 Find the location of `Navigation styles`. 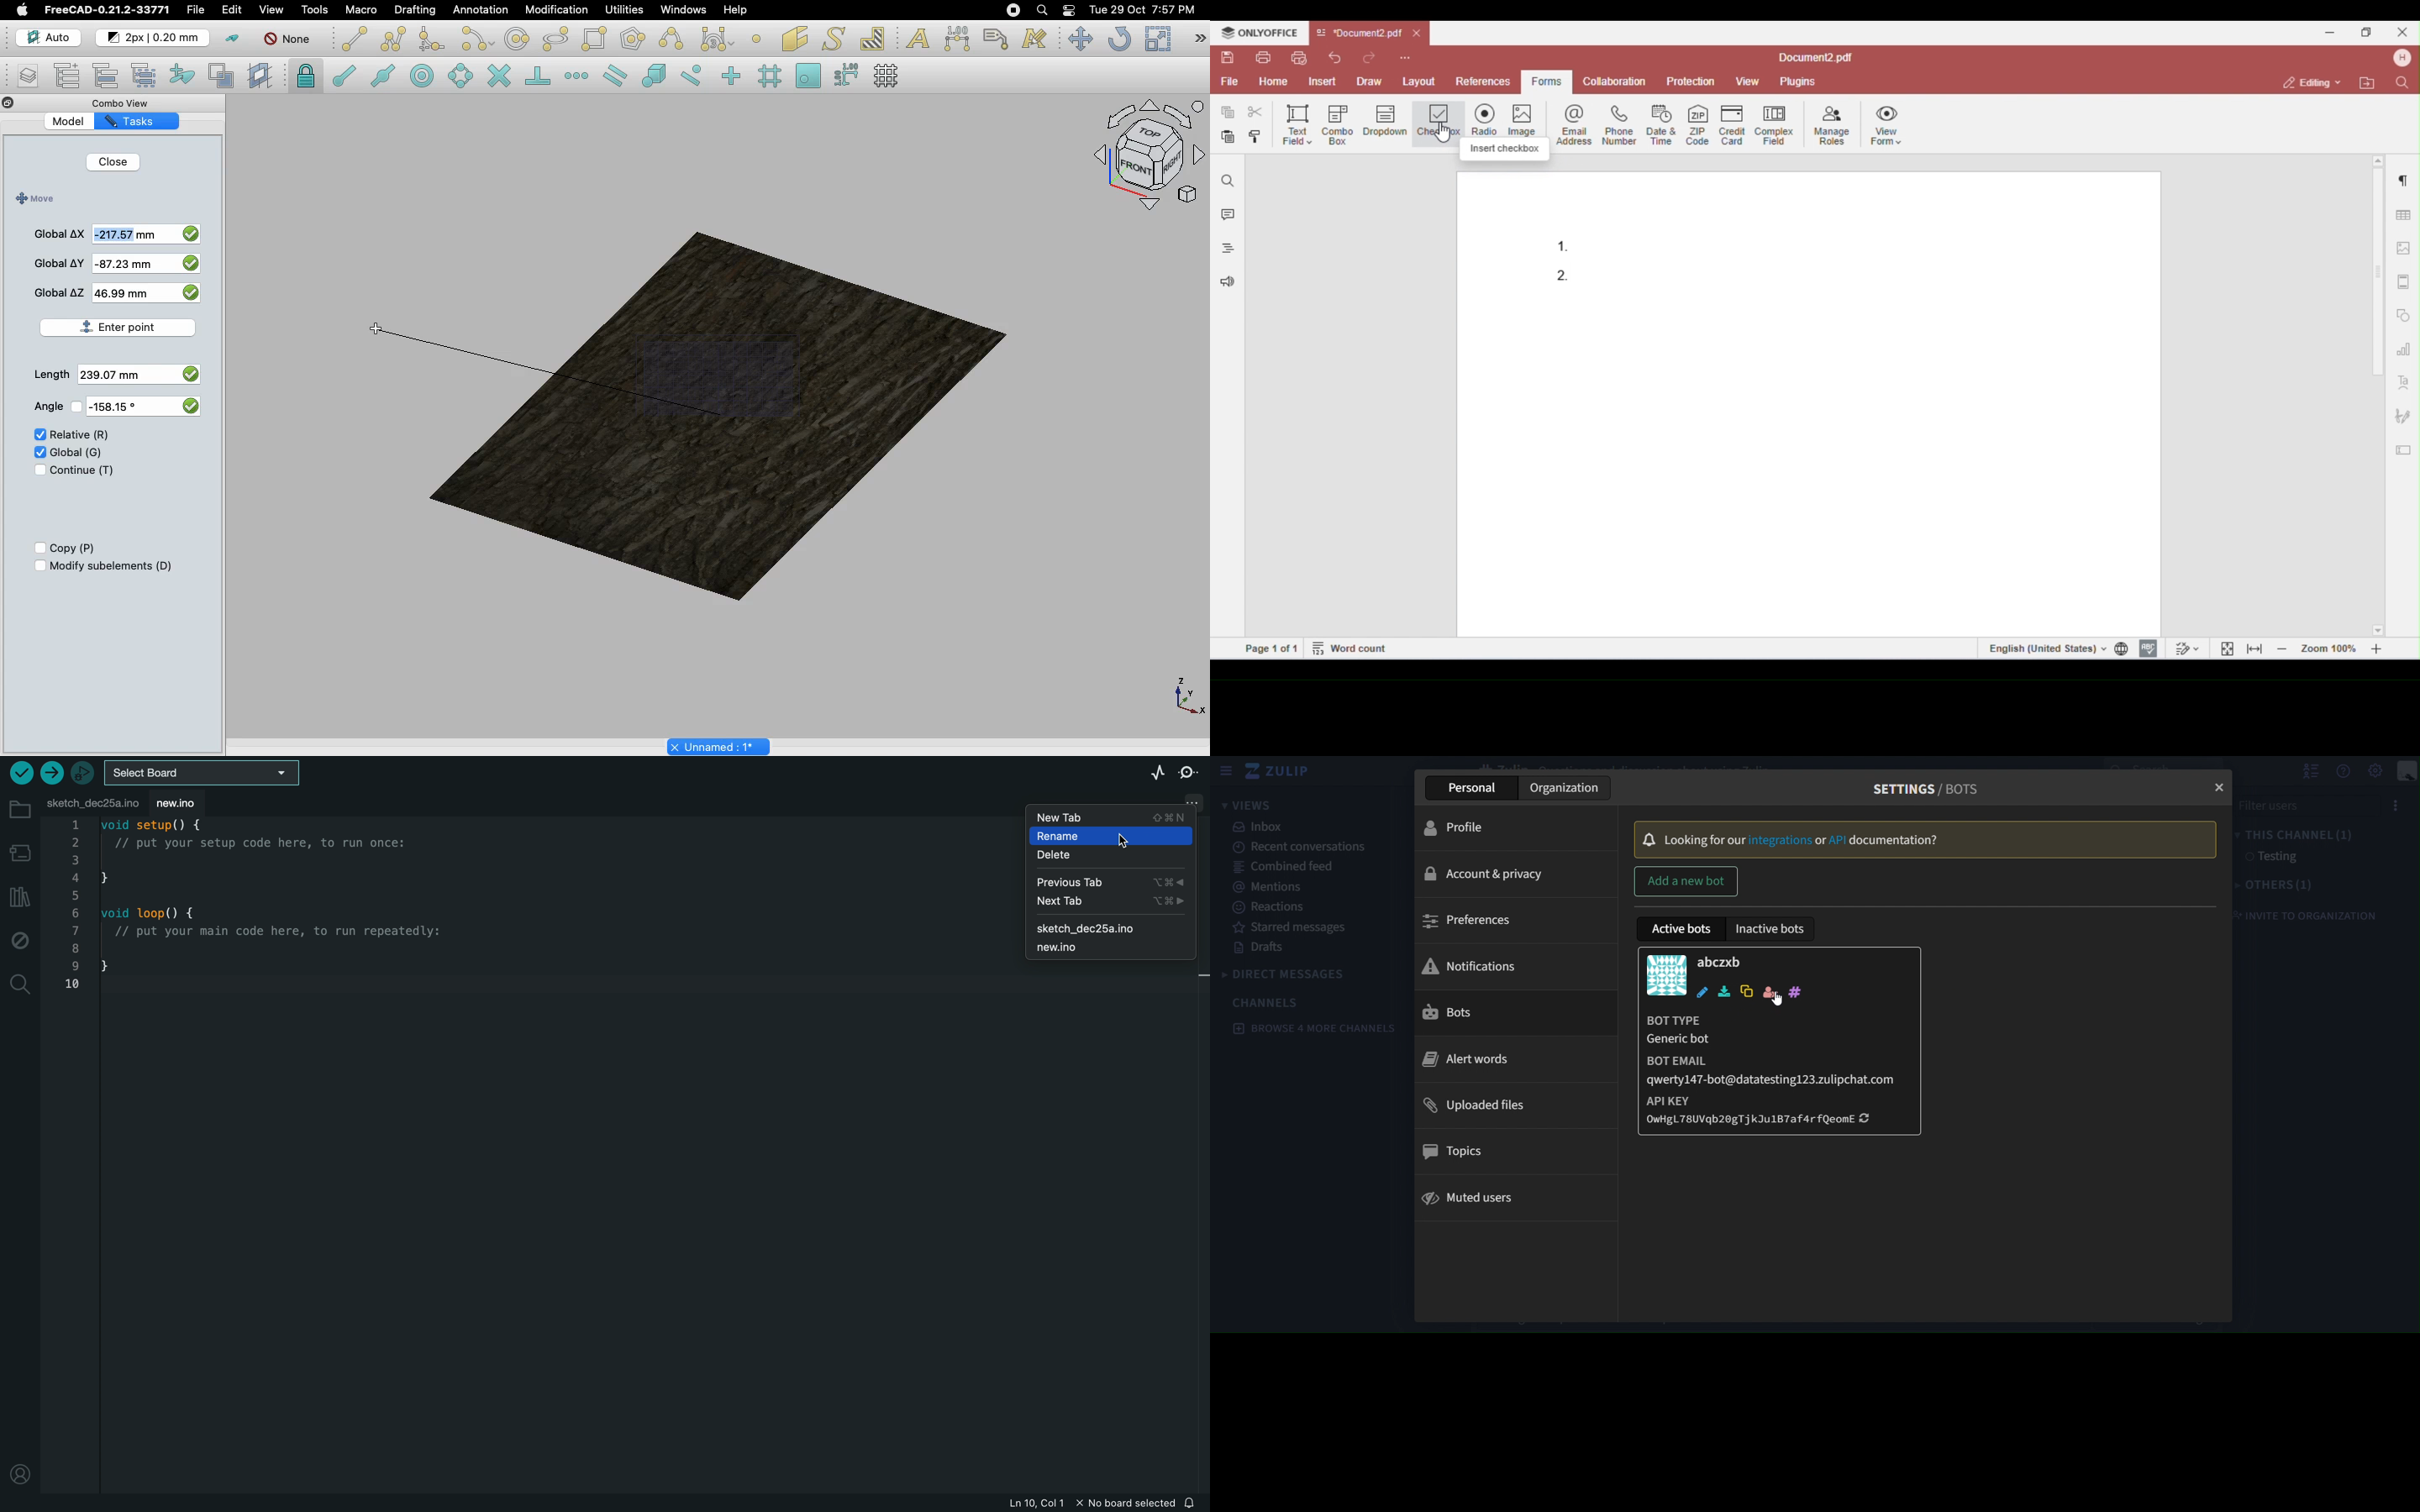

Navigation styles is located at coordinates (1148, 158).